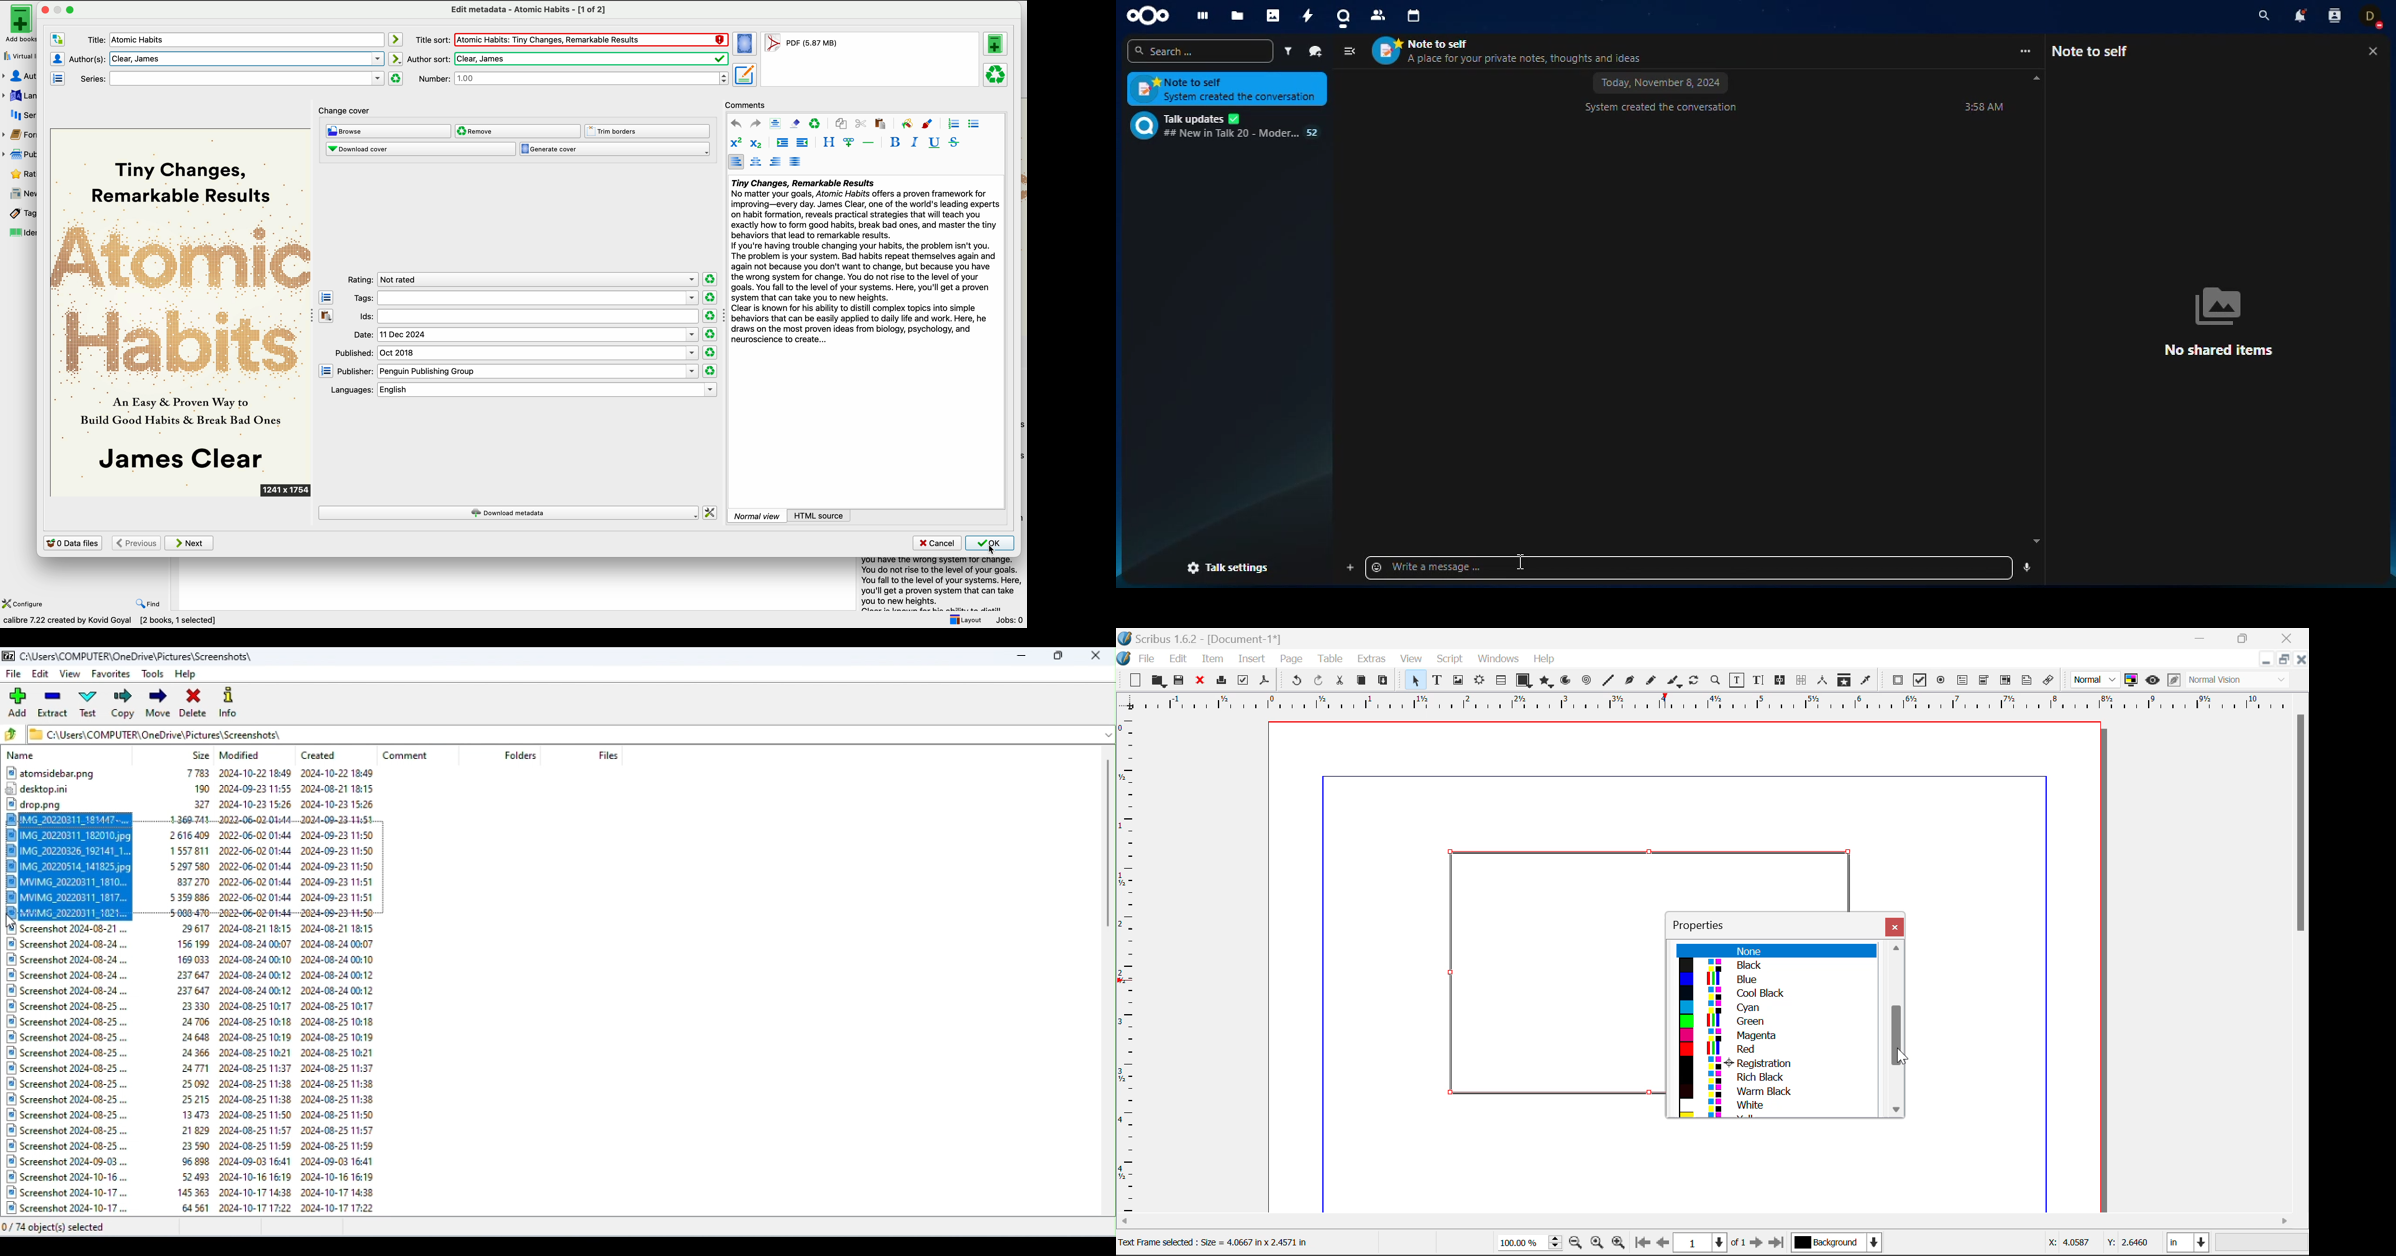 This screenshot has width=2408, height=1260. What do you see at coordinates (1577, 1244) in the screenshot?
I see `Zoom Out` at bounding box center [1577, 1244].